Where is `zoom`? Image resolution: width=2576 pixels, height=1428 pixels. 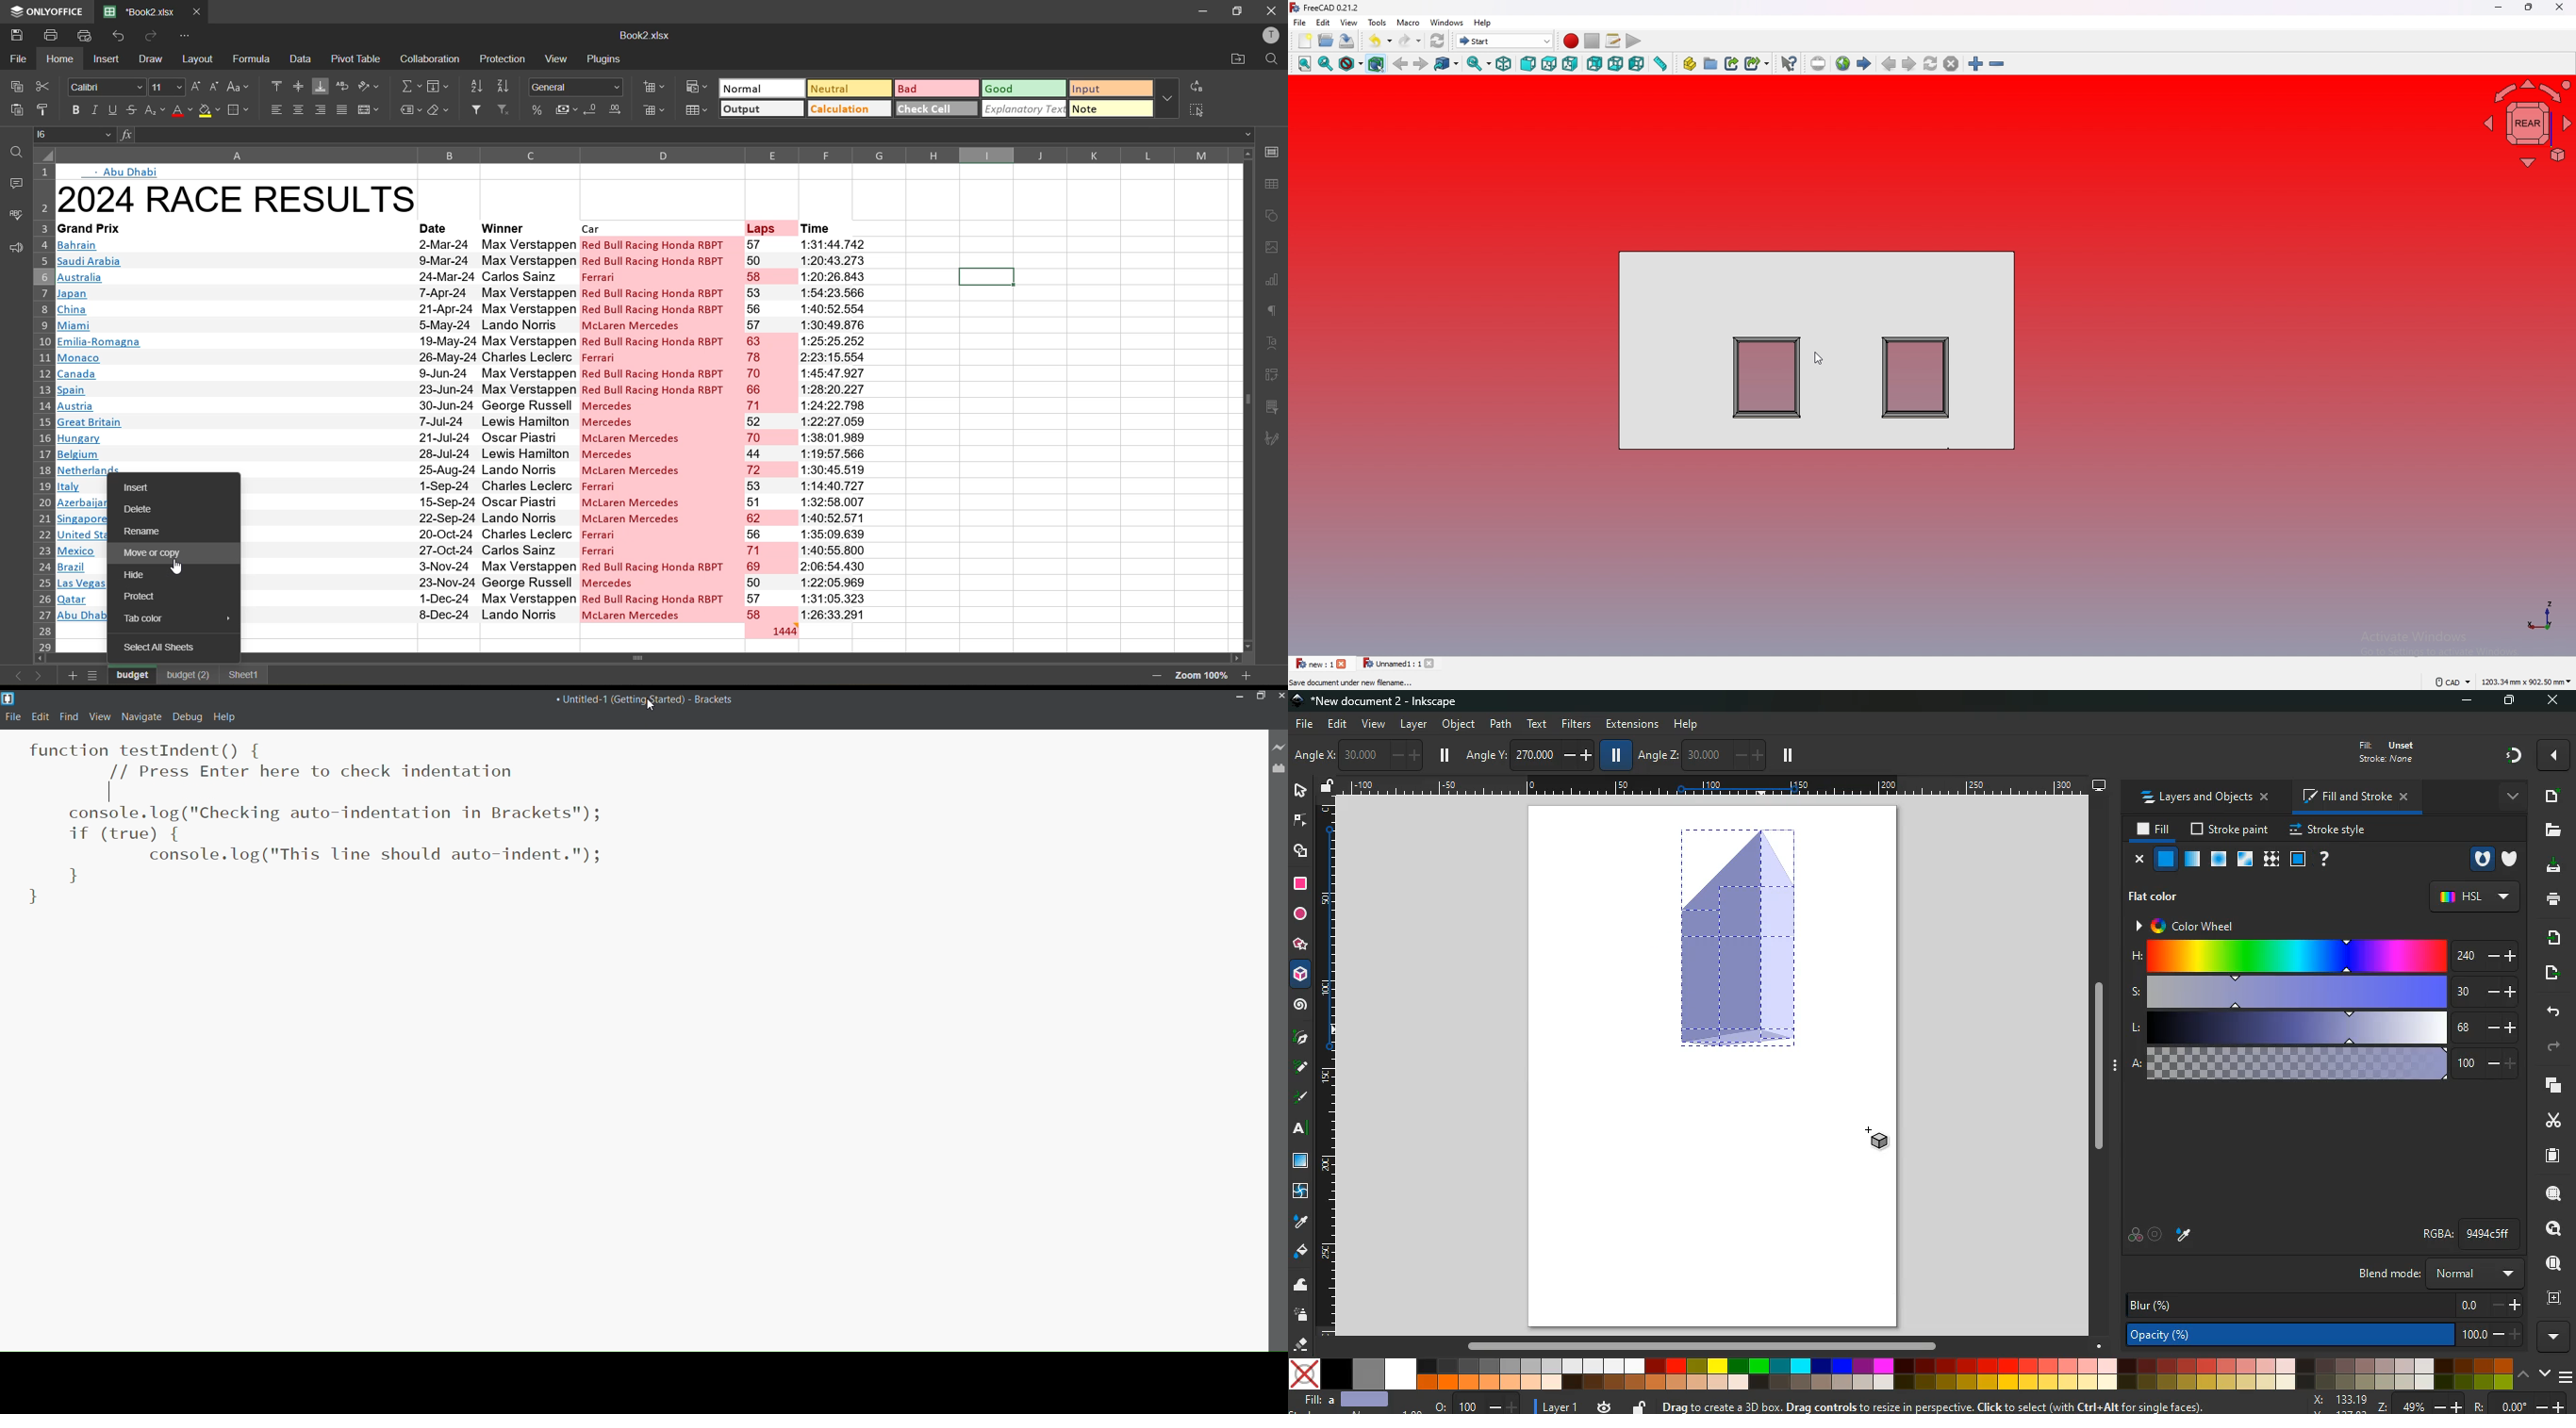 zoom is located at coordinates (2439, 1405).